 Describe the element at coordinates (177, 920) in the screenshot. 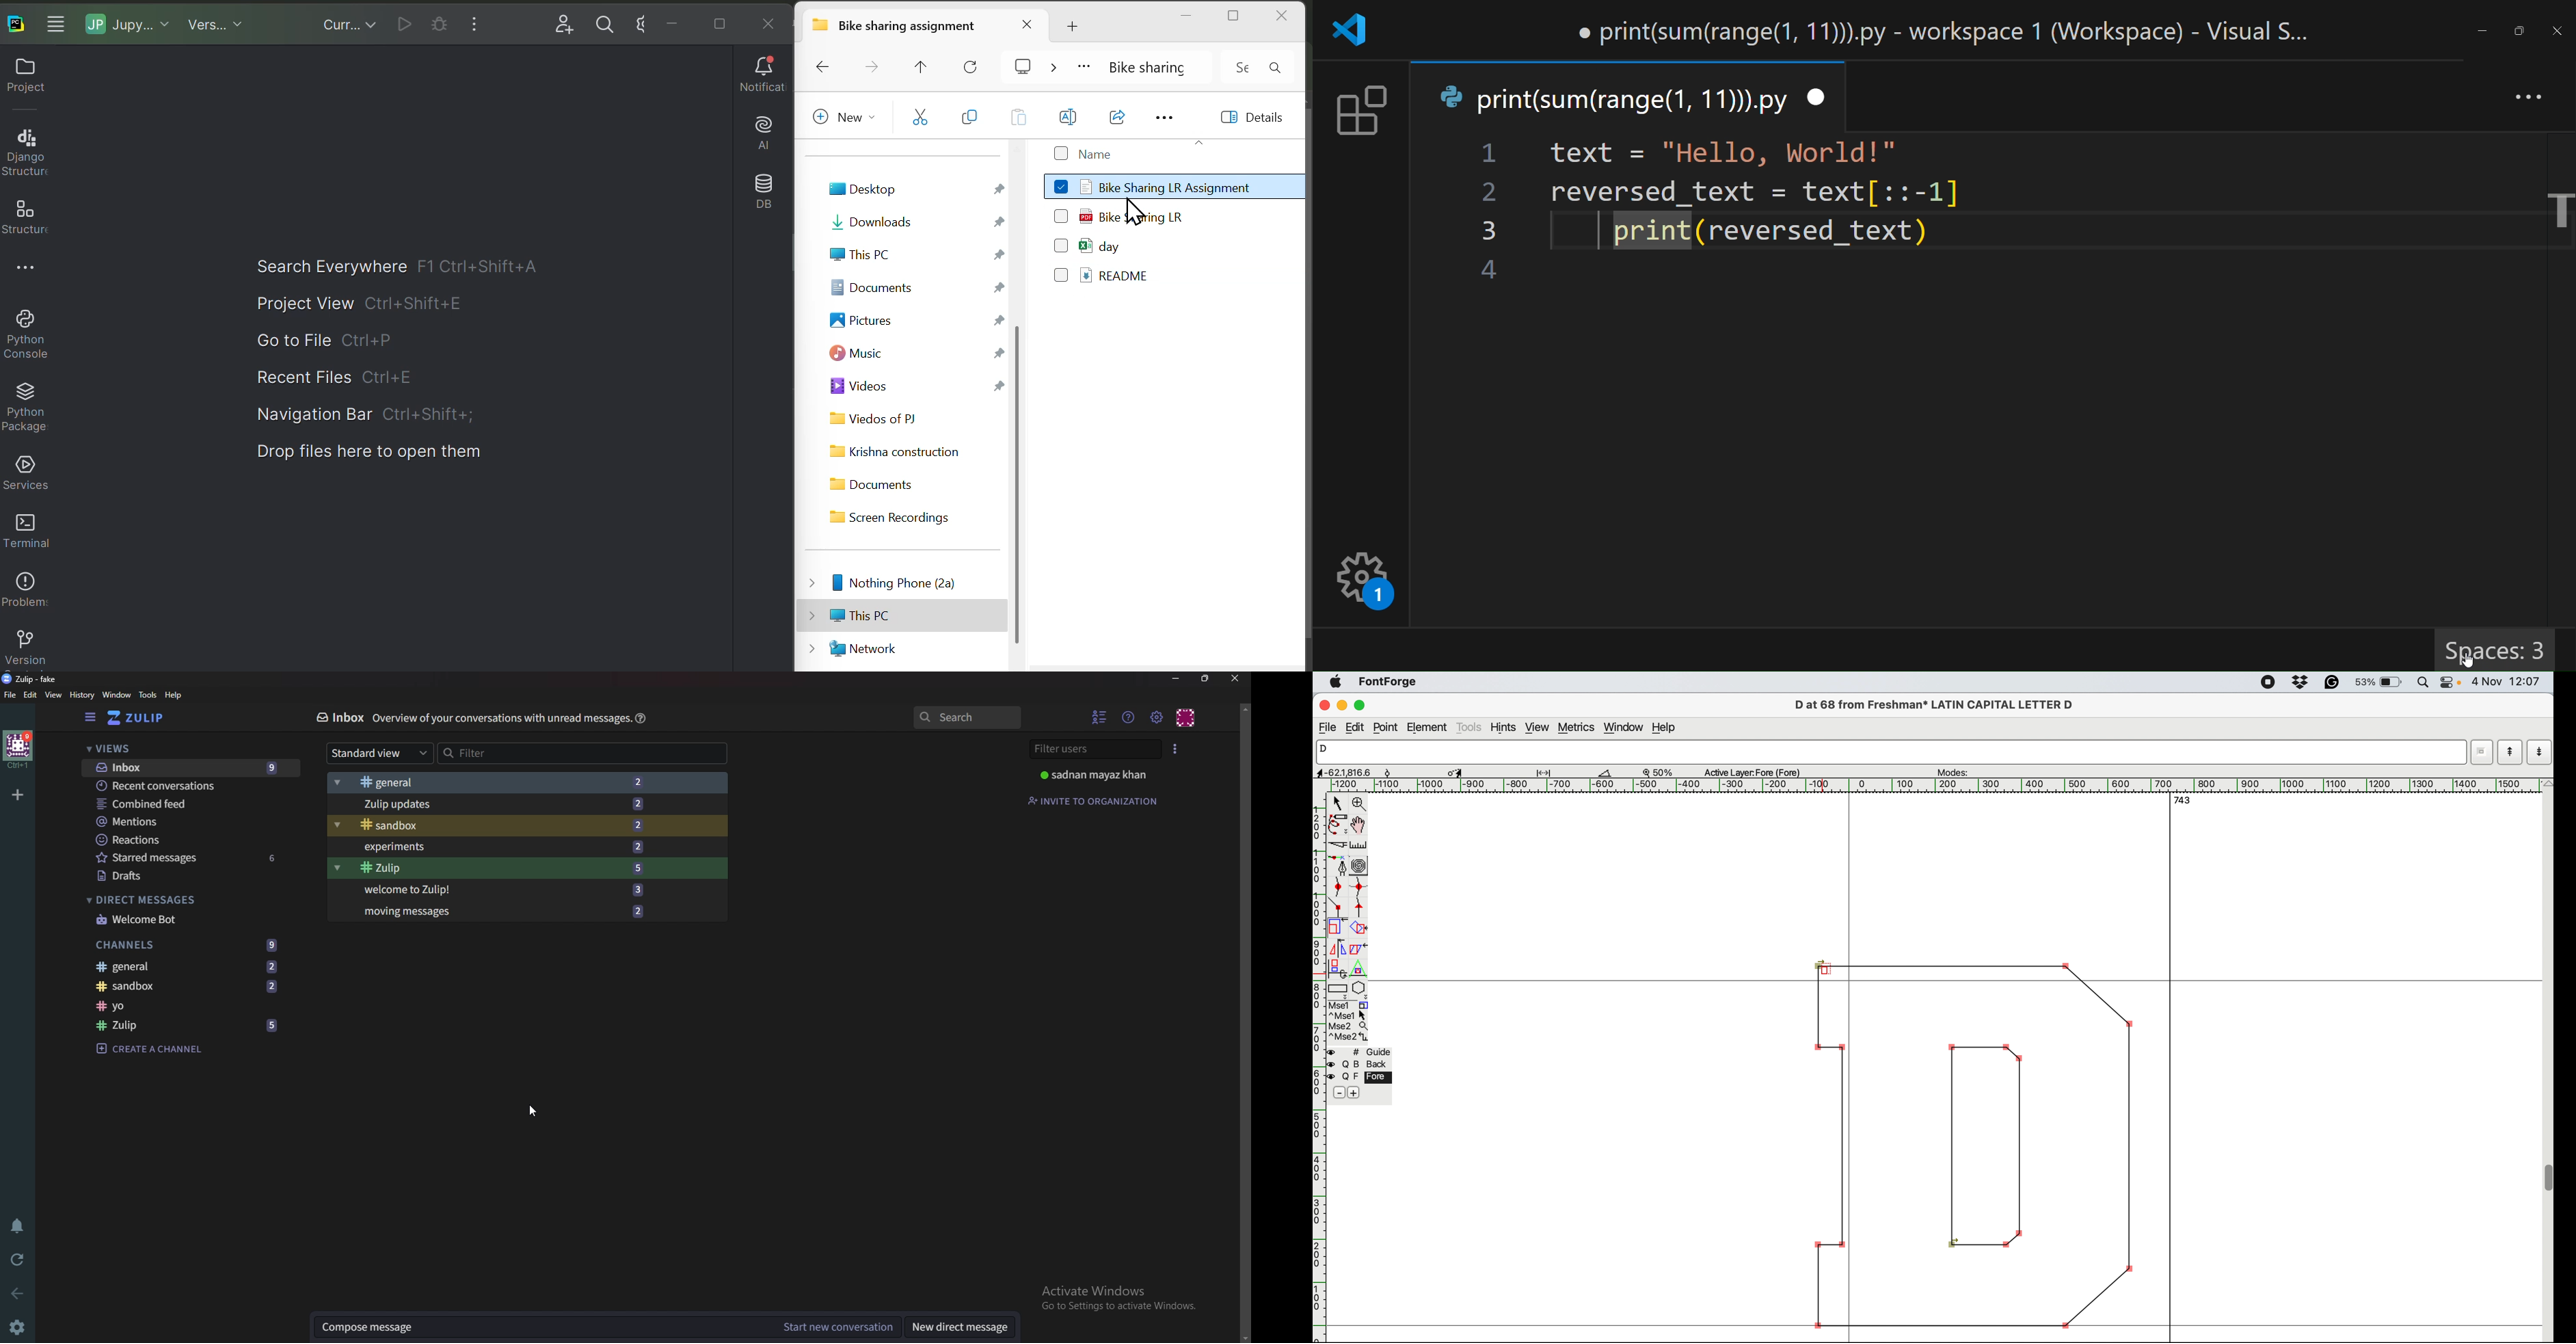

I see `Welcome bot` at that location.